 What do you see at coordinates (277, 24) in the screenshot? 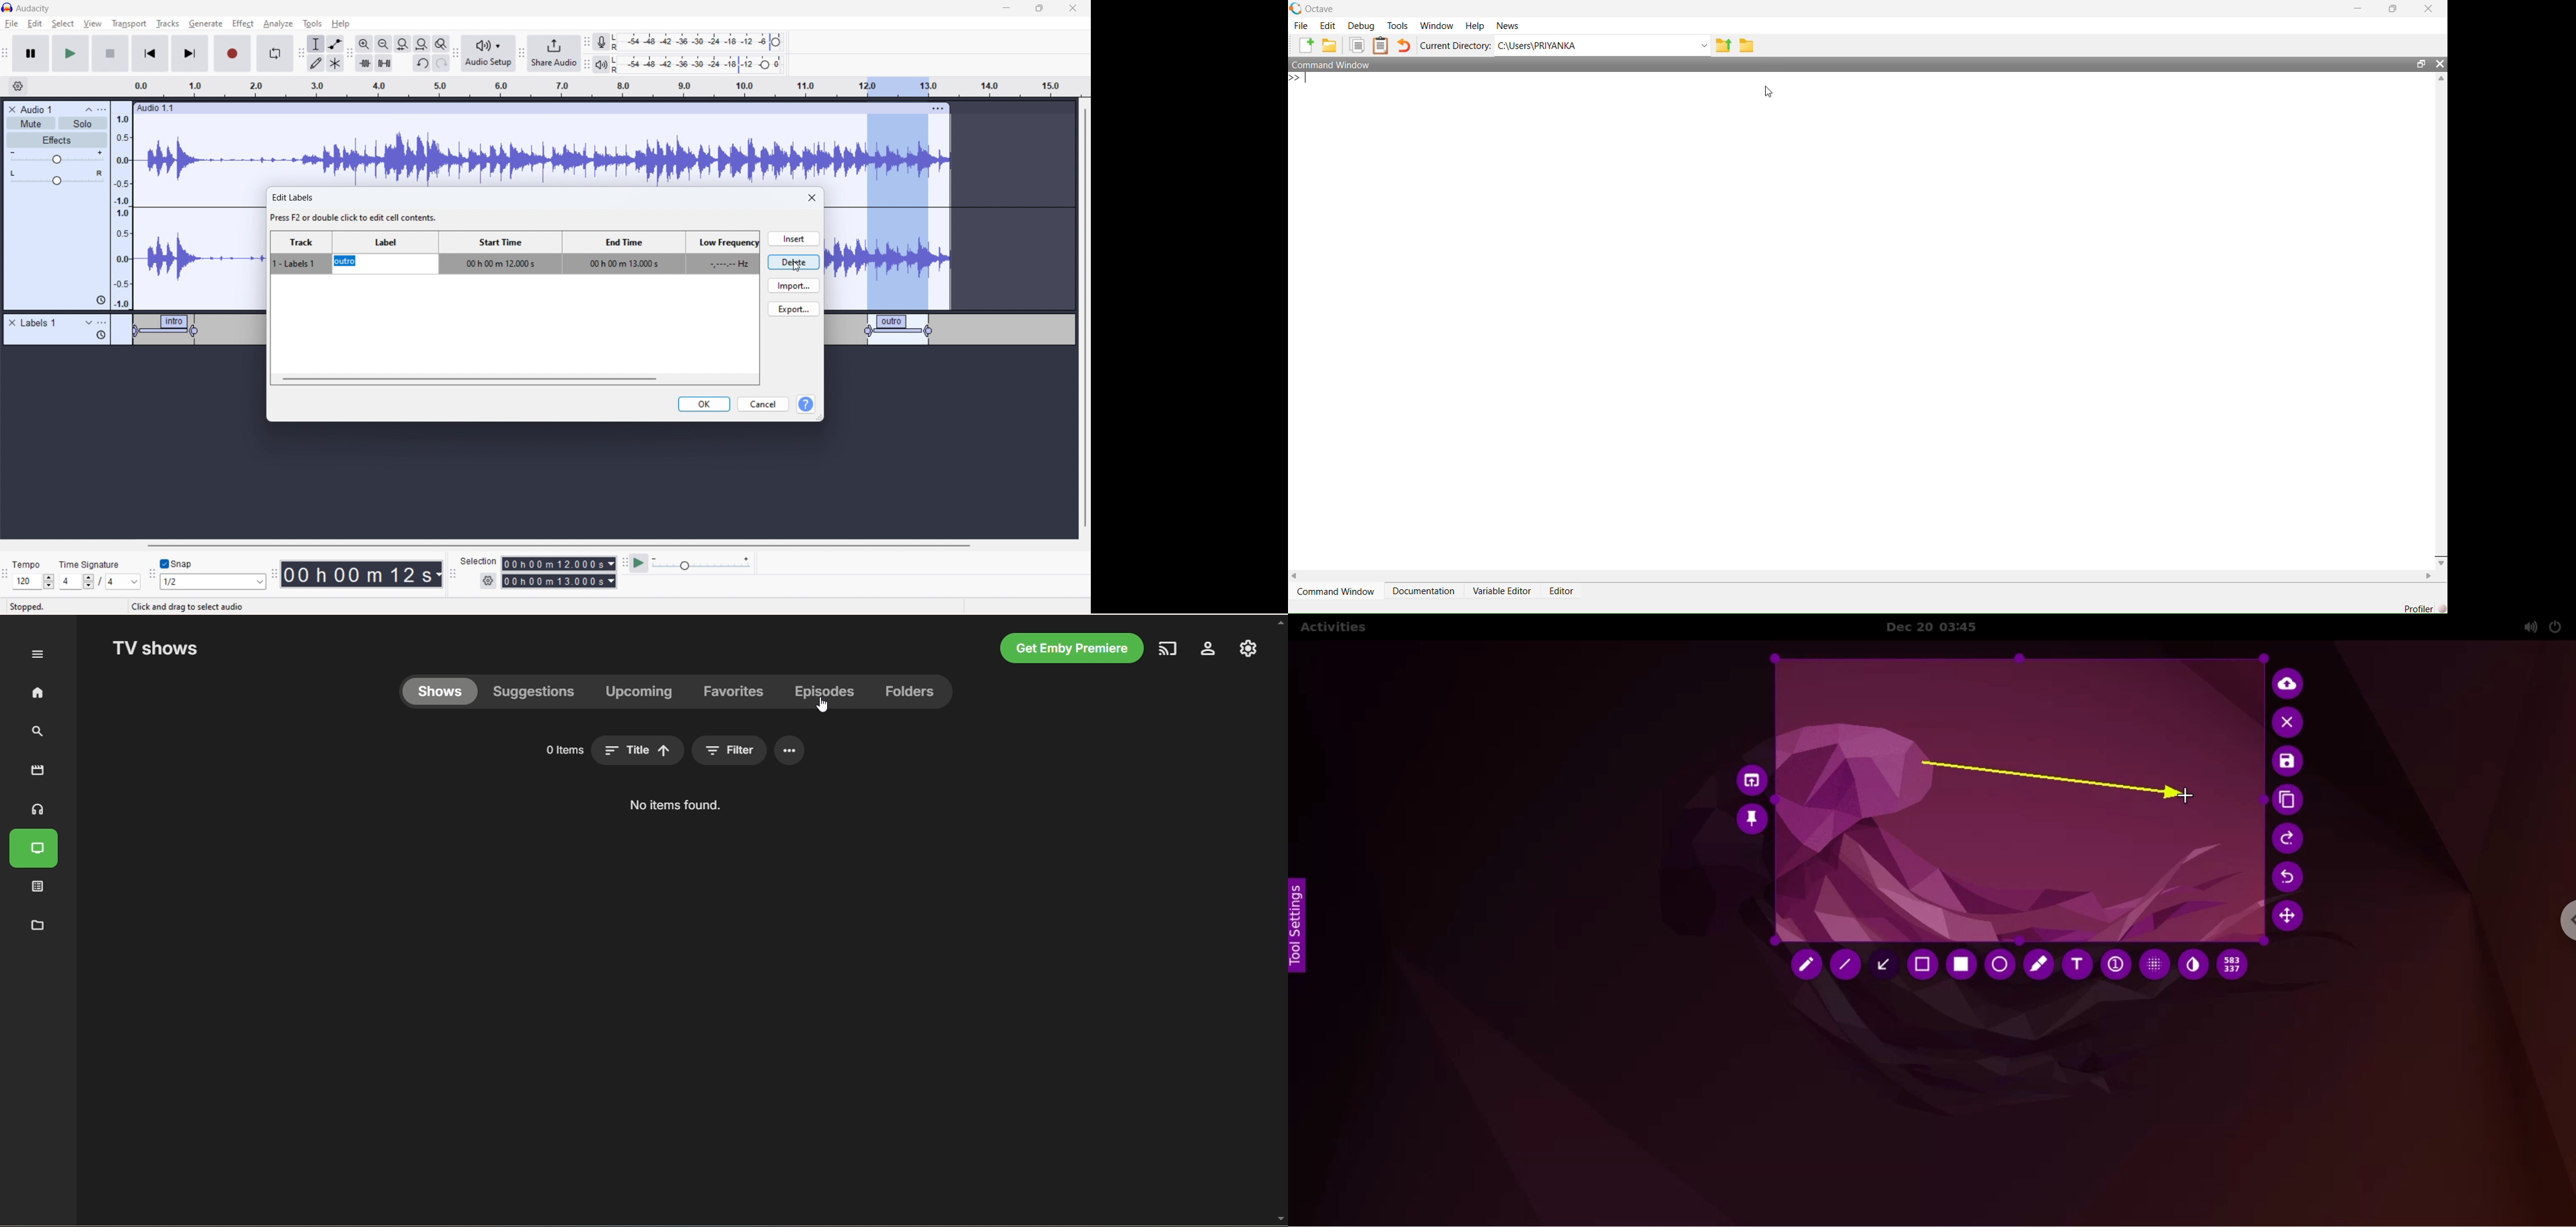
I see `analyze` at bounding box center [277, 24].